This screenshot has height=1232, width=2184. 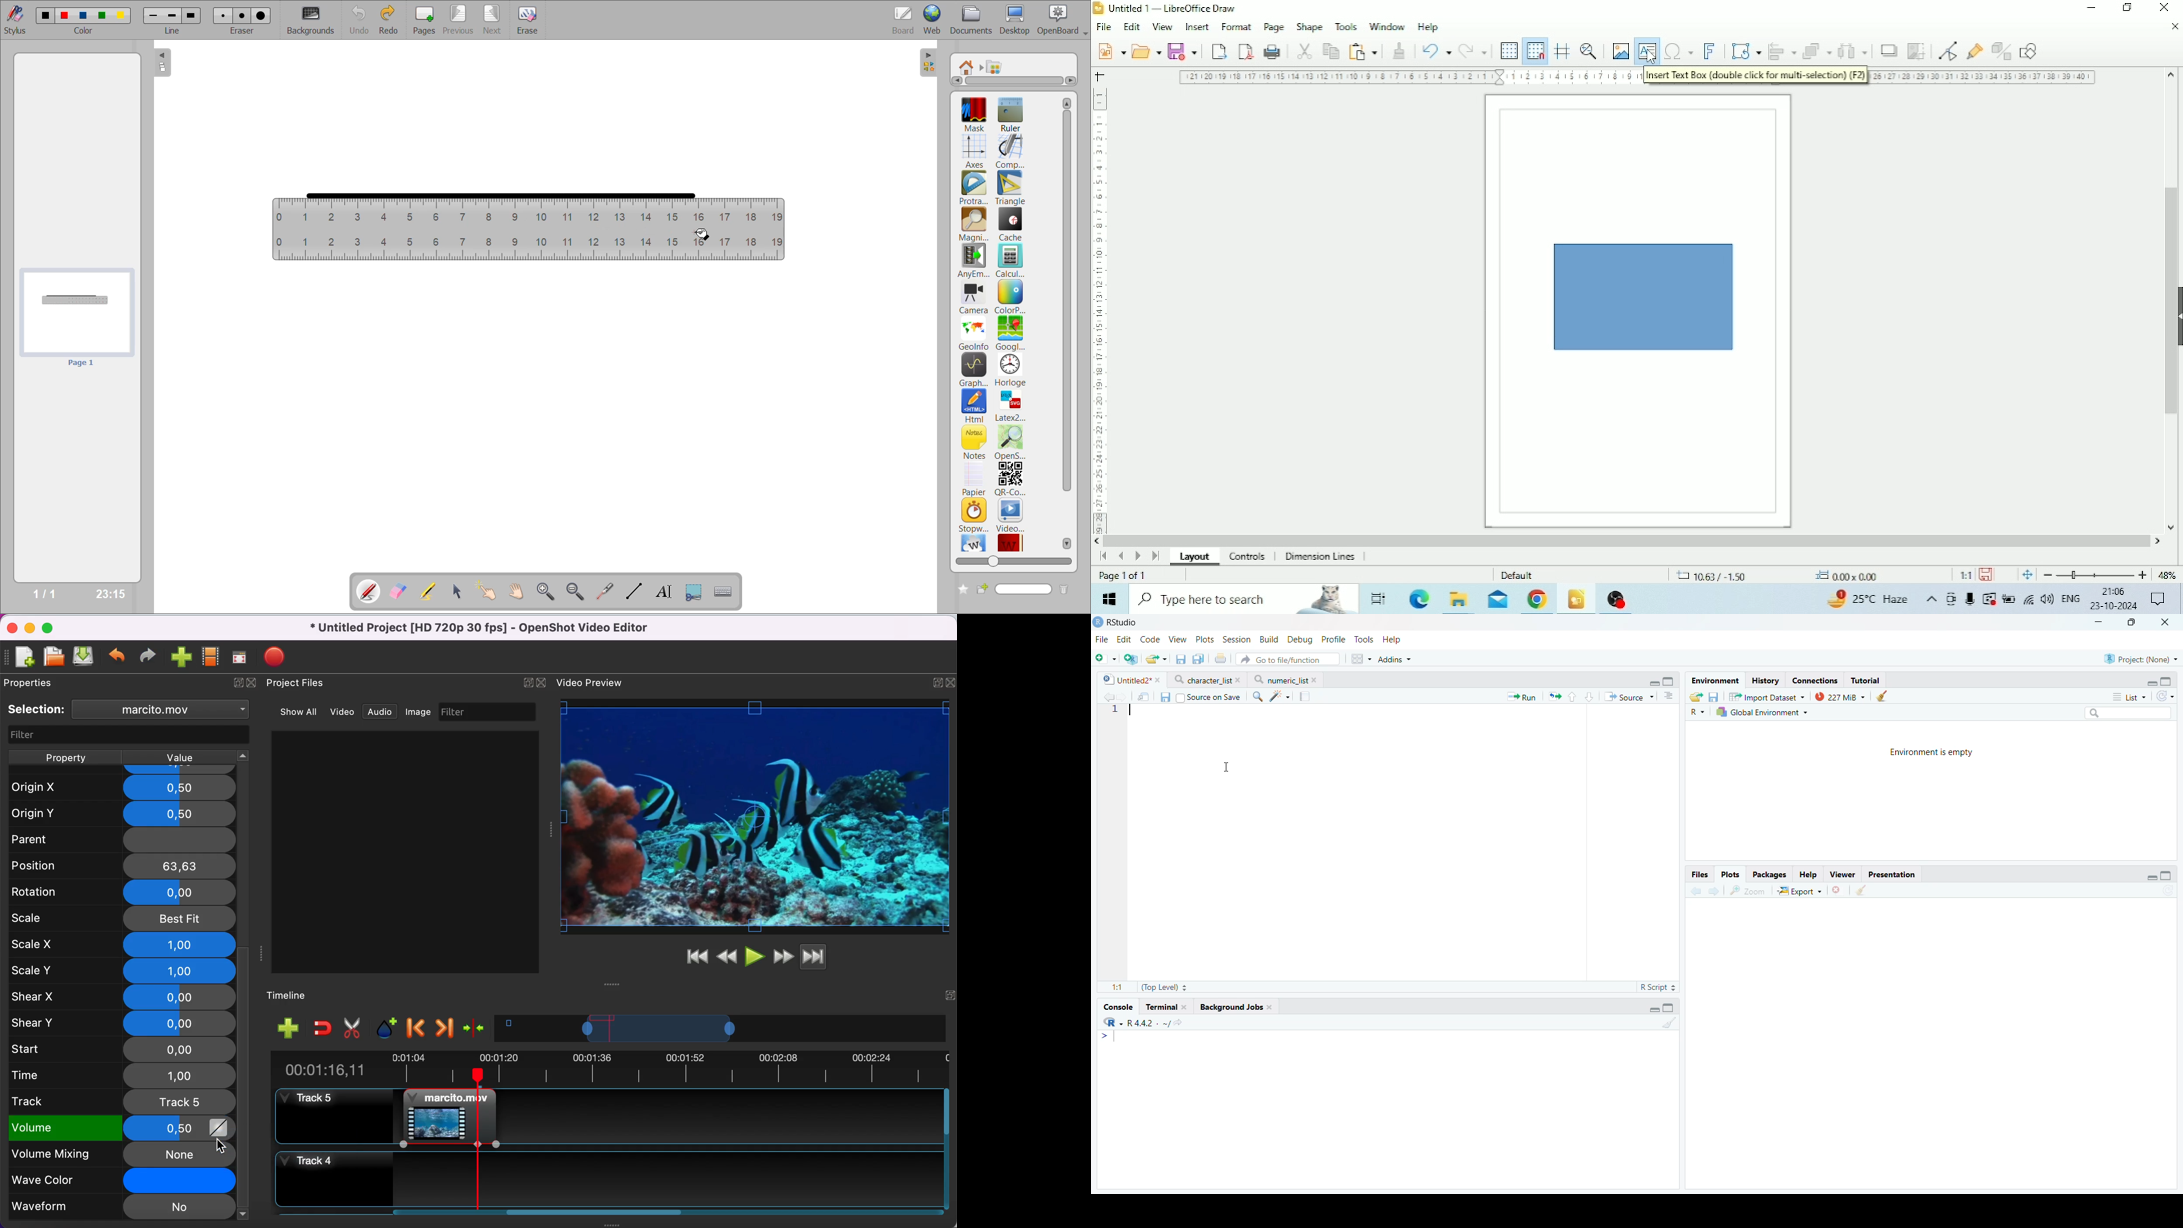 I want to click on Help, so click(x=1394, y=640).